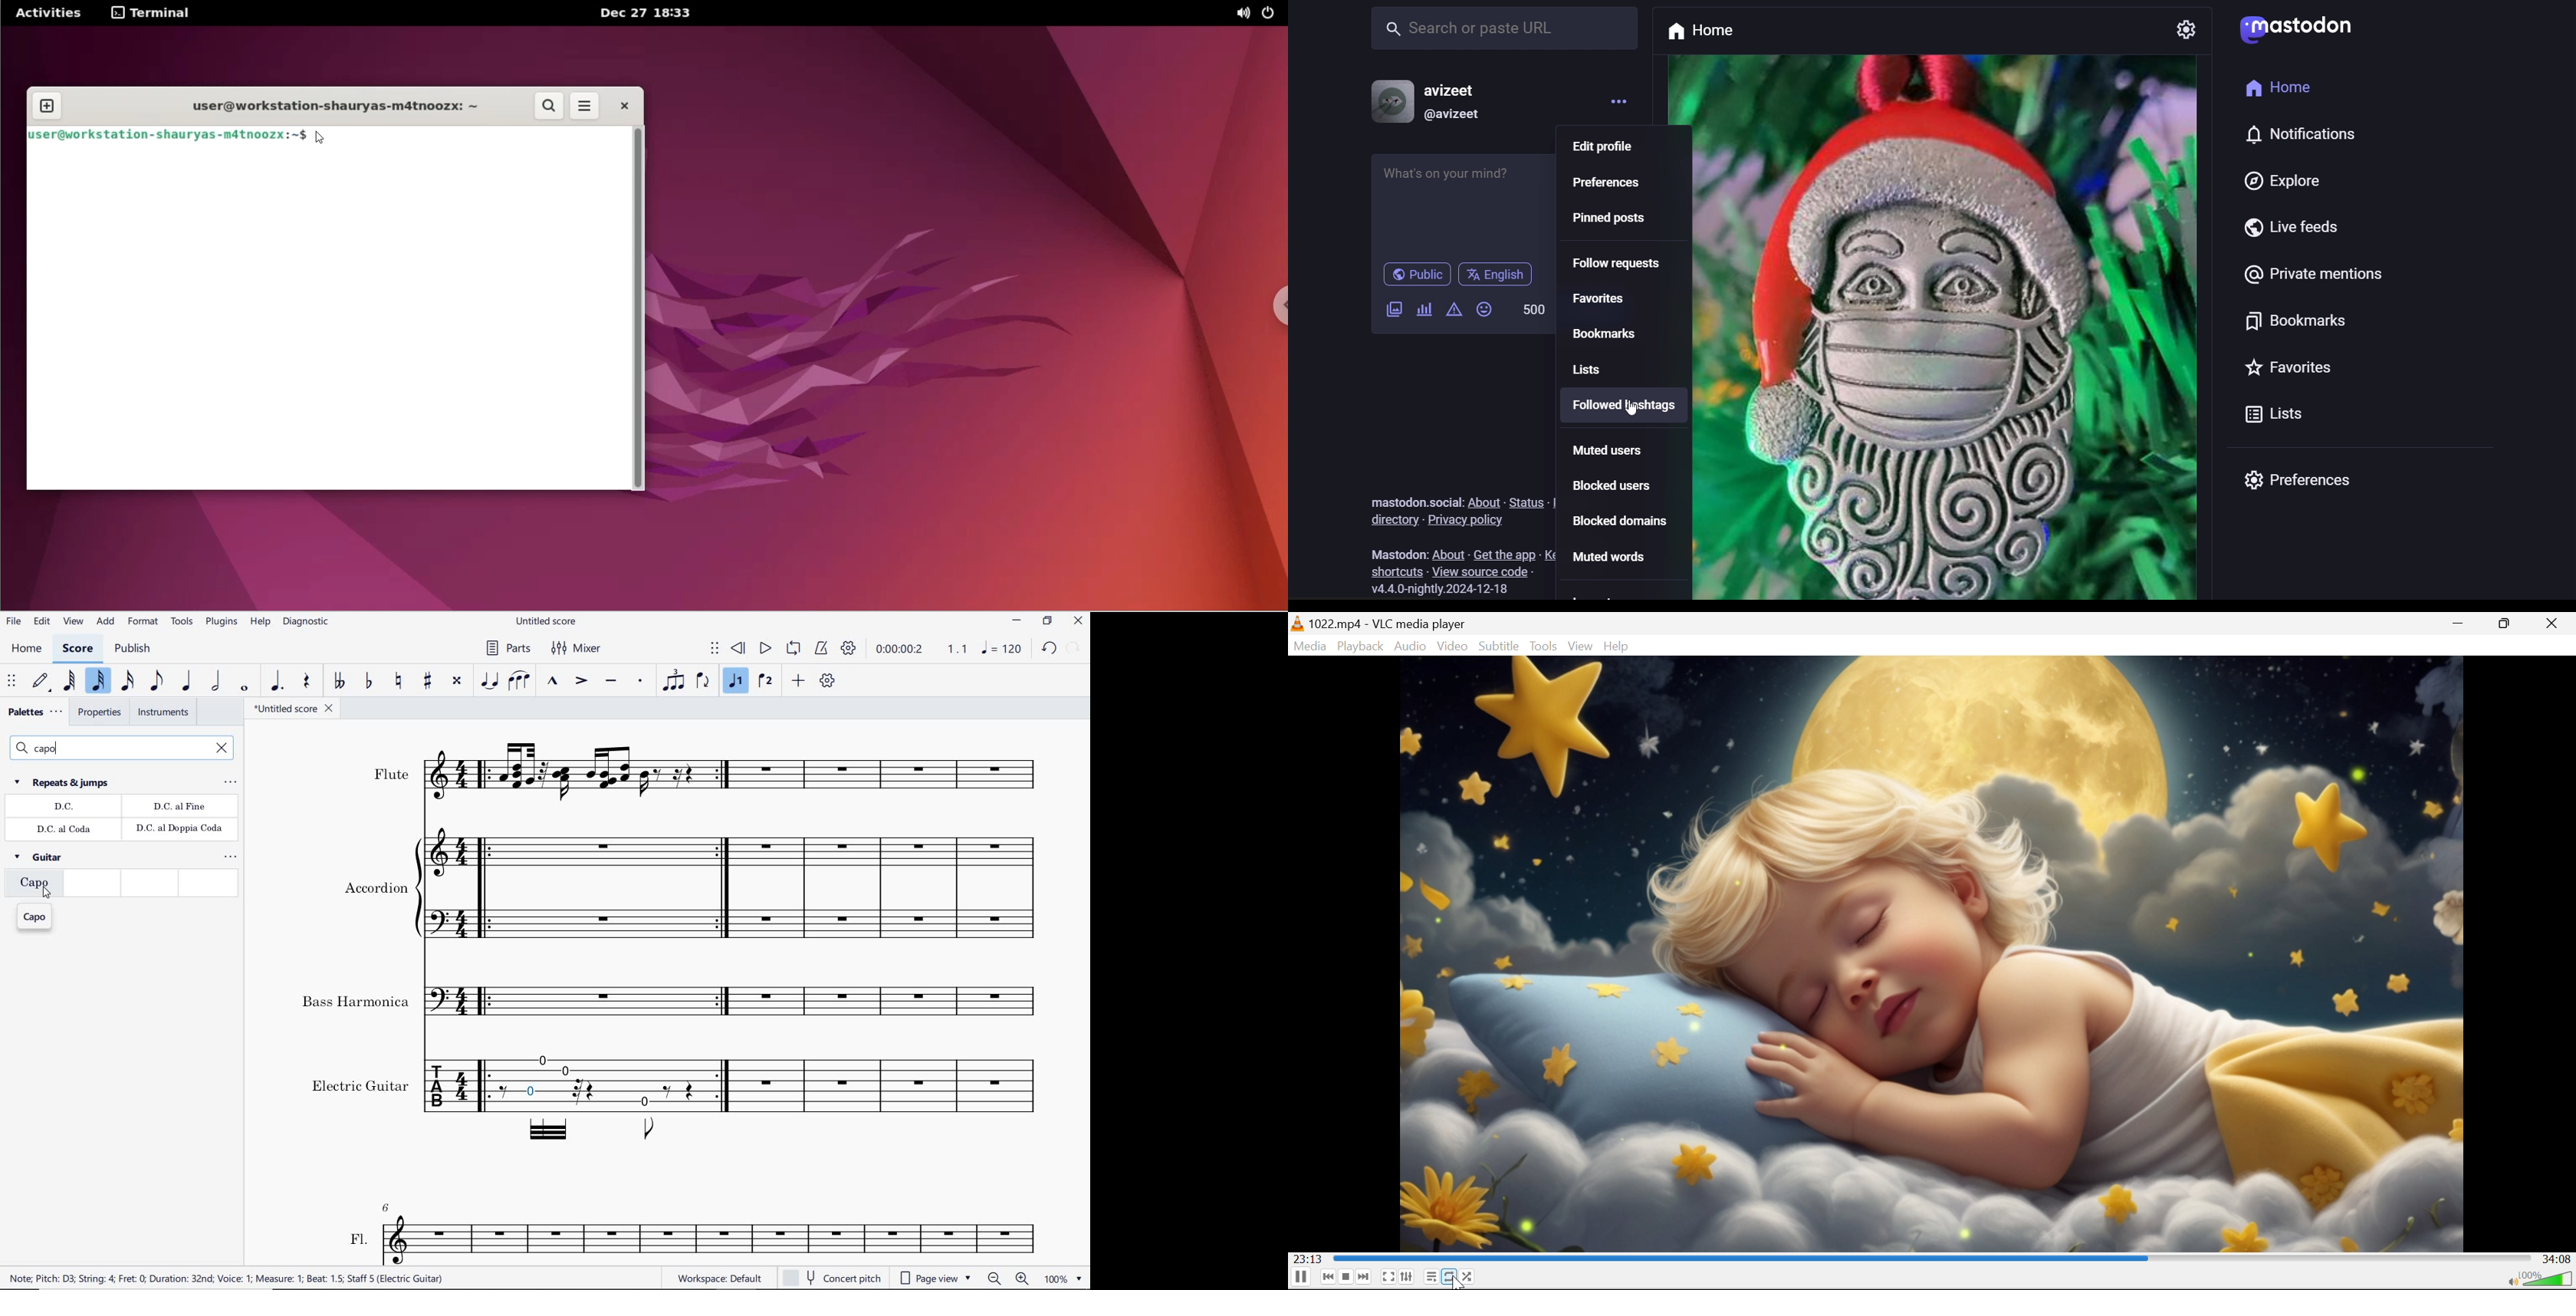 The image size is (2576, 1316). Describe the element at coordinates (2294, 28) in the screenshot. I see `mastodon` at that location.